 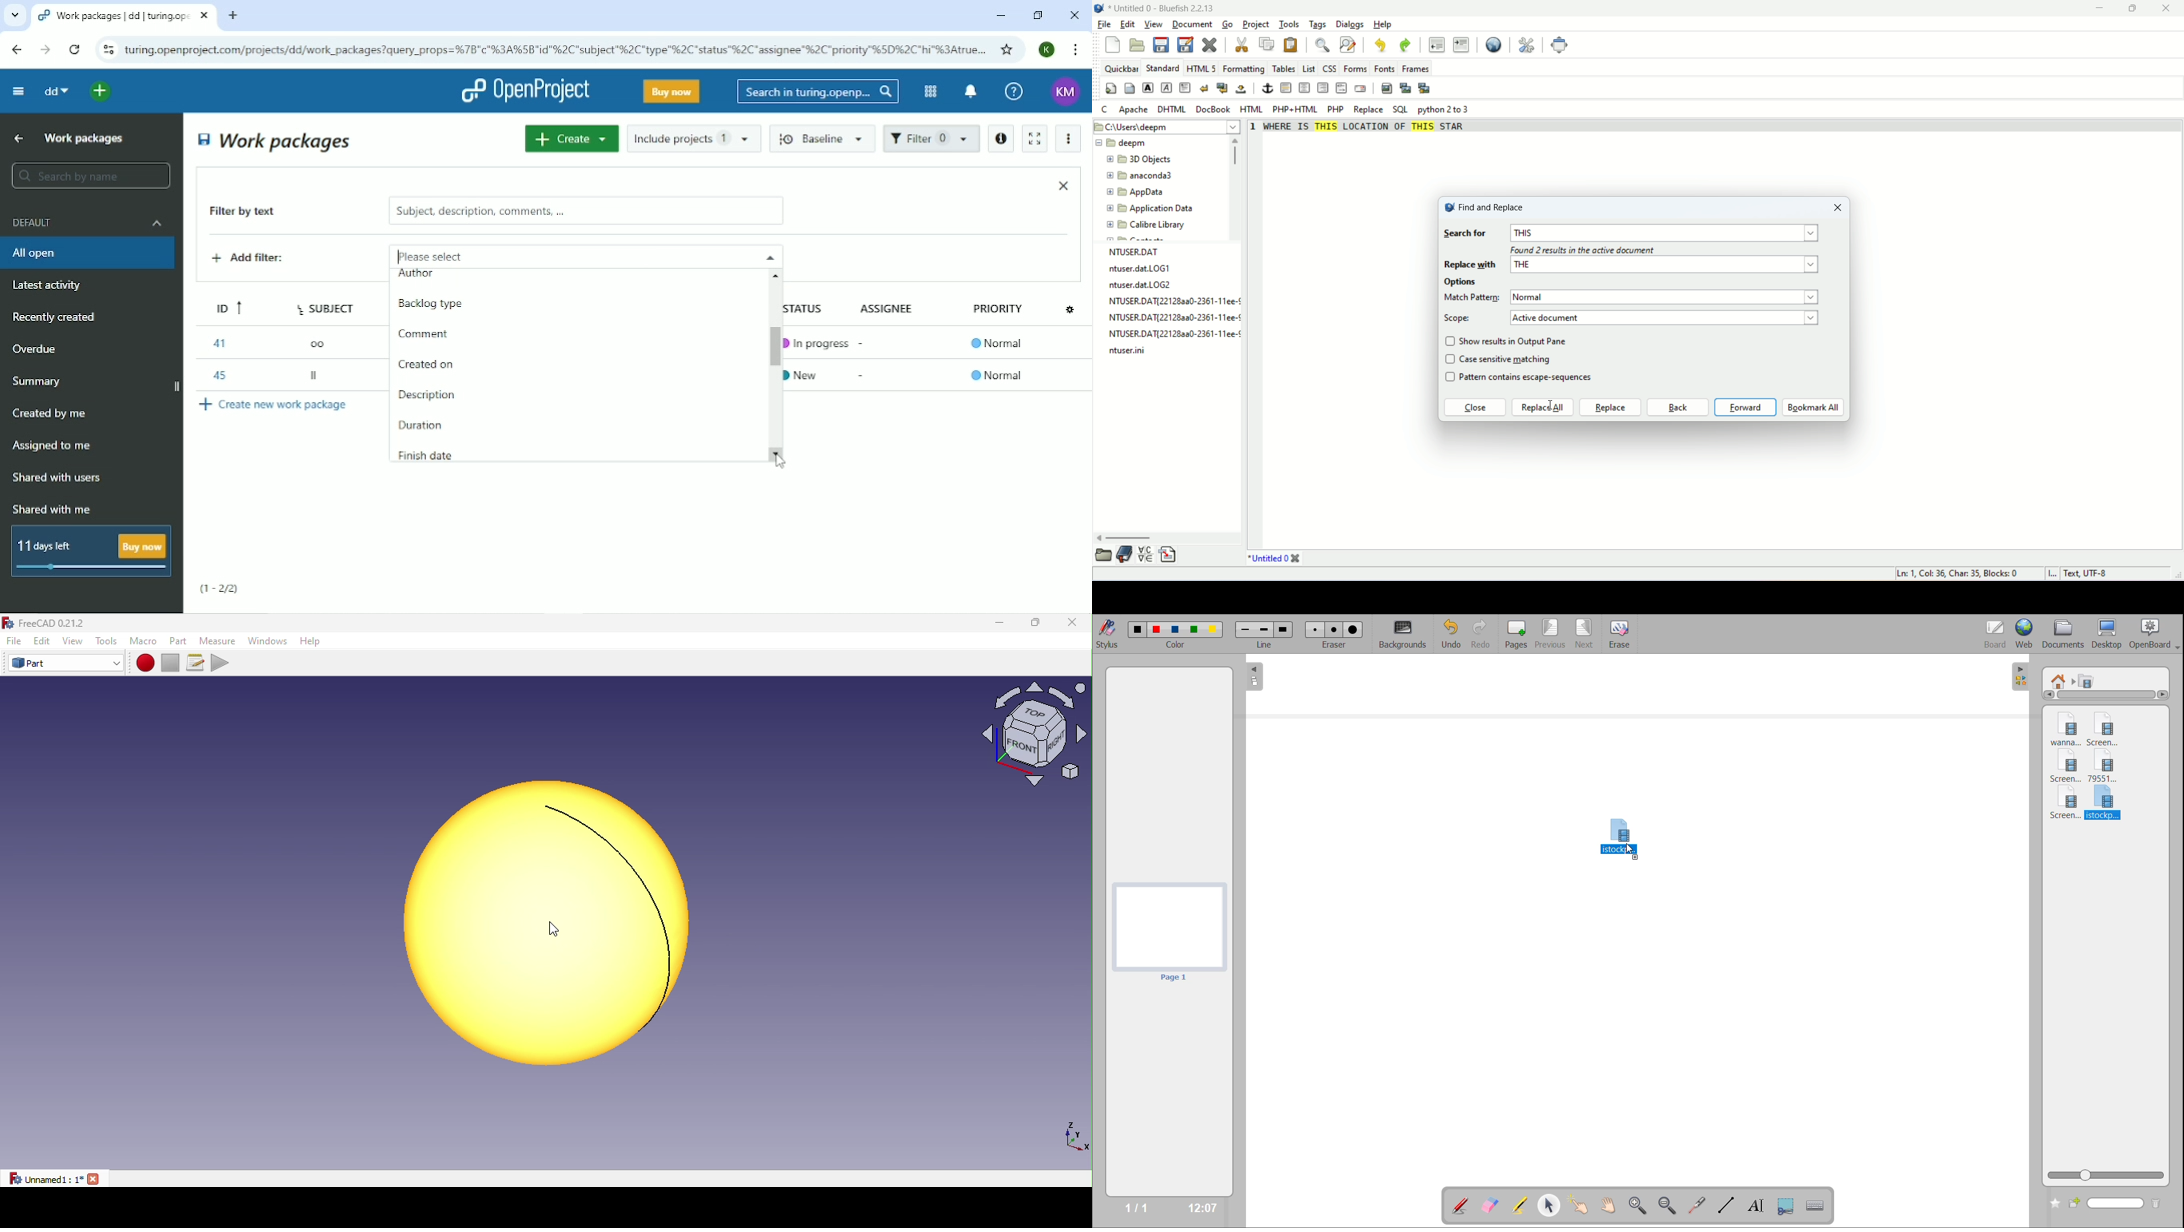 What do you see at coordinates (1146, 224) in the screenshot?
I see `Calibre Library` at bounding box center [1146, 224].